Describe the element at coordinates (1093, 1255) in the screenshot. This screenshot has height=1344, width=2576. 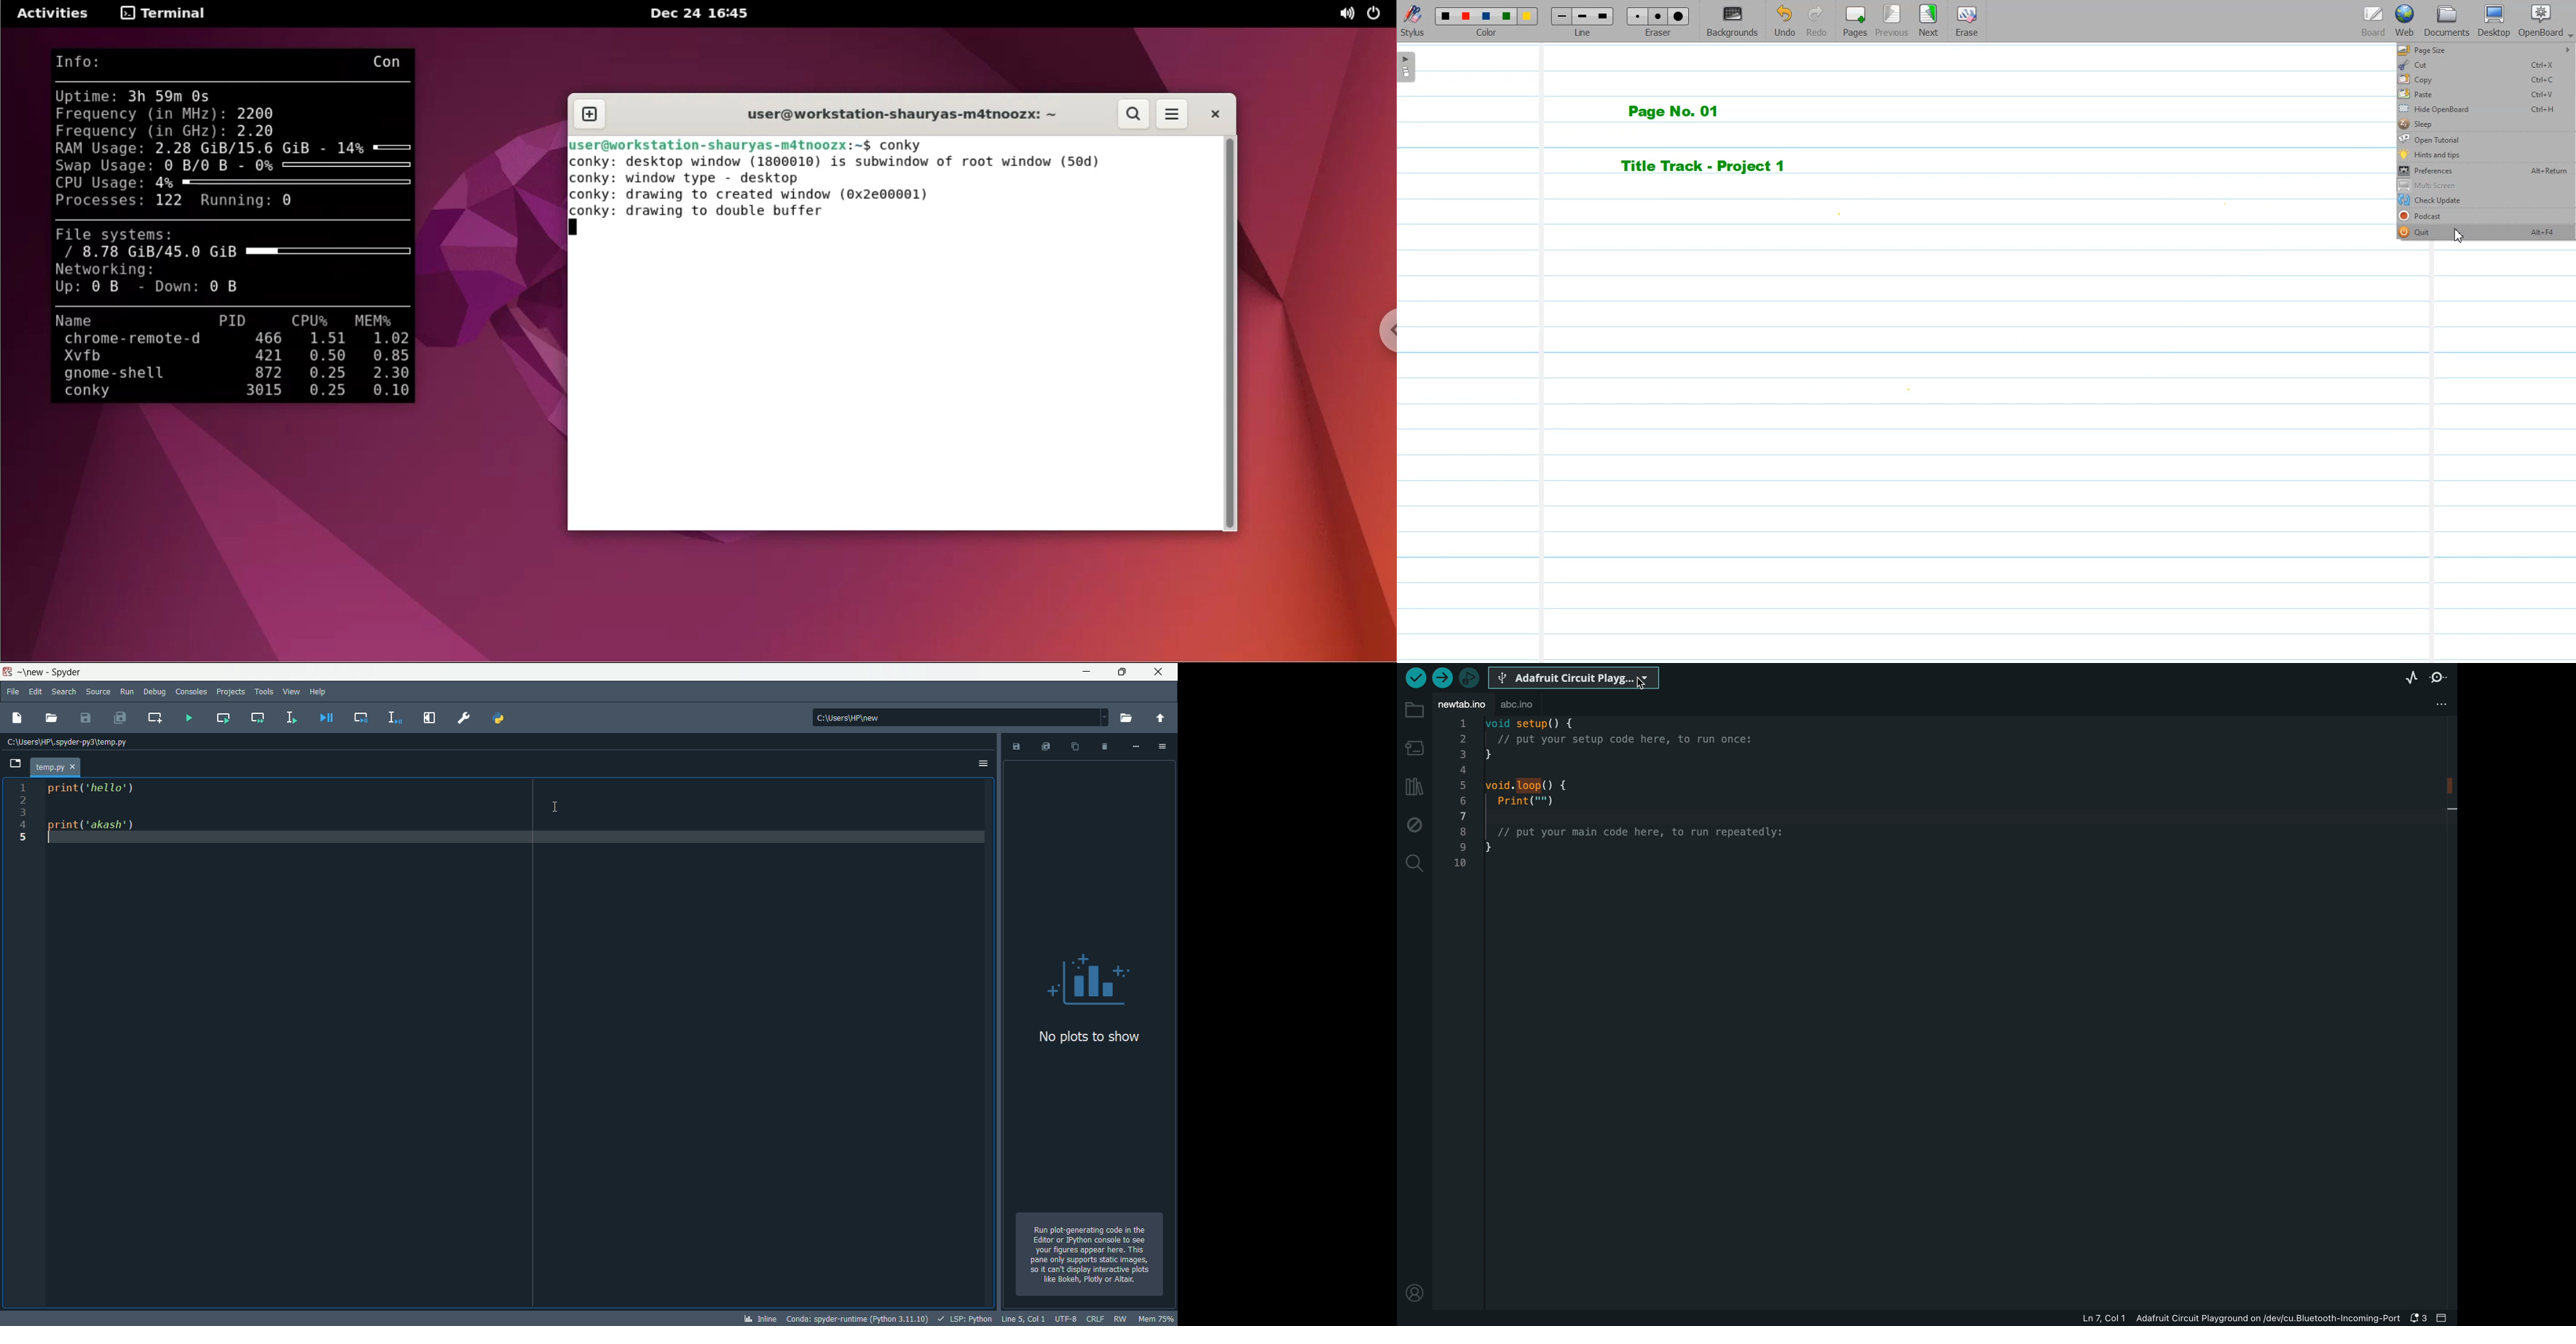
I see `Run plot generating code in the Editor or IPython console to see your figures appear here.  This pane only supports static images, so it can't display interactive plots like Bokeh, Plotly or Altair` at that location.